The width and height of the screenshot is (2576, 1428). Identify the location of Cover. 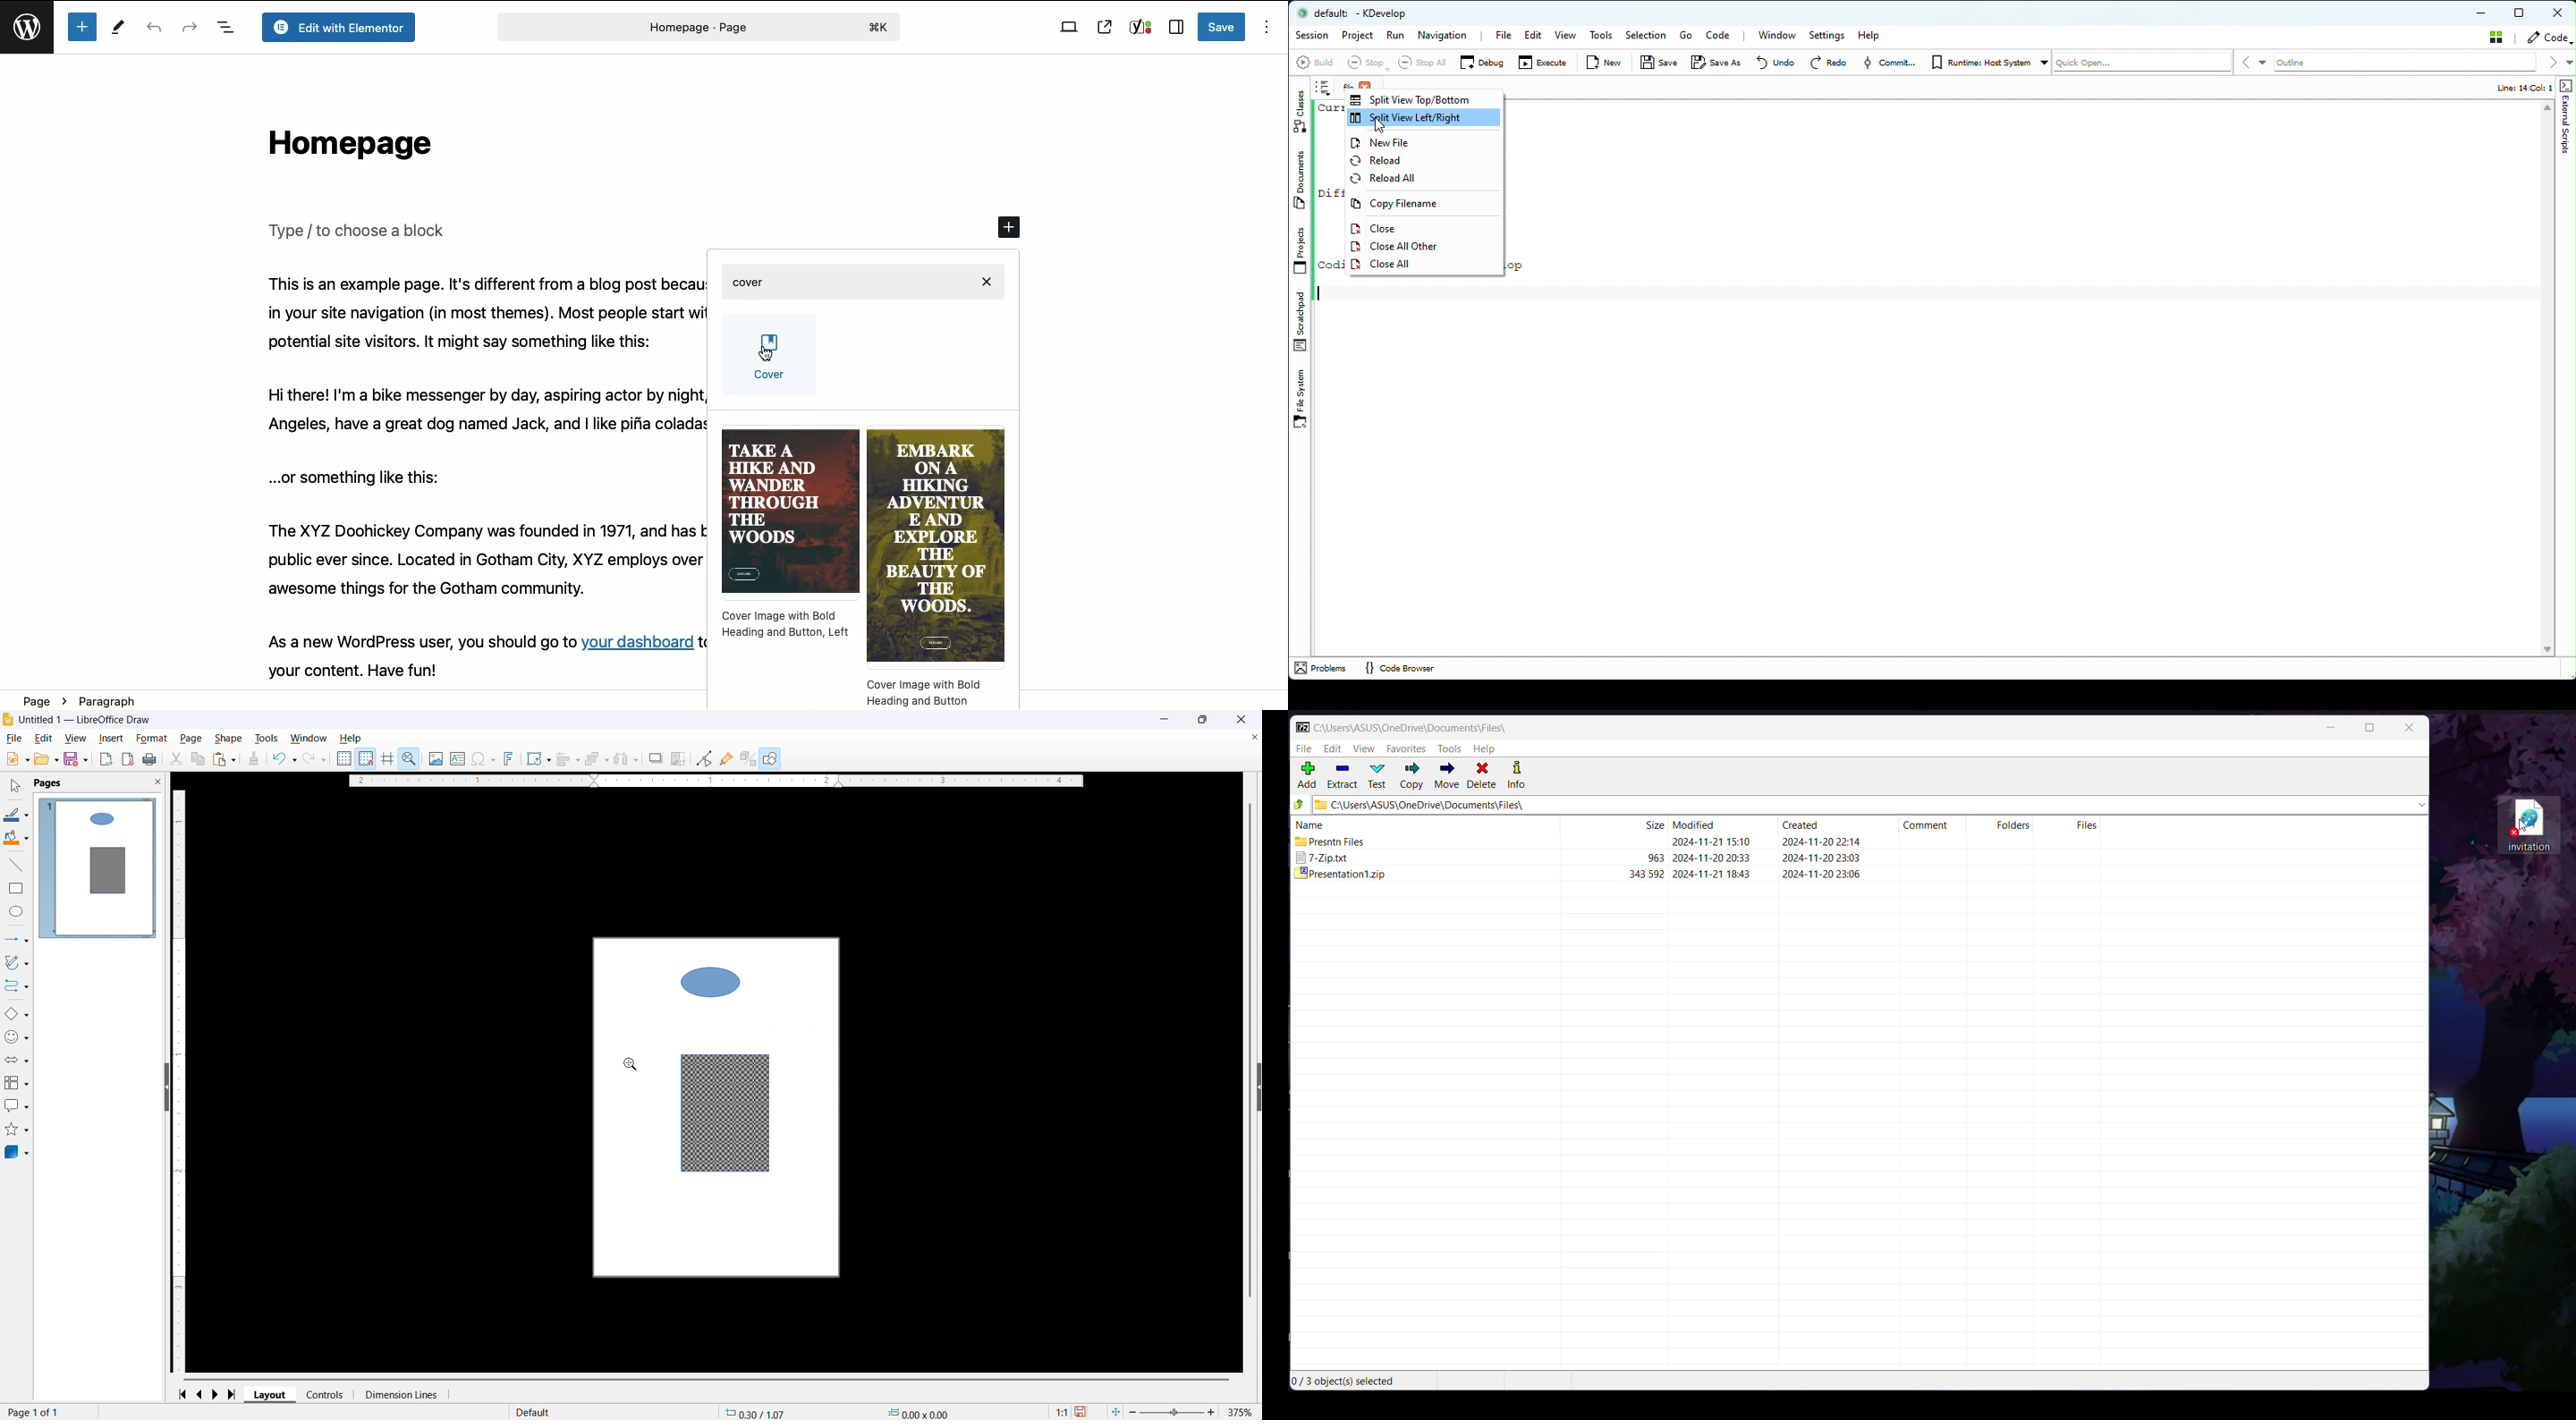
(867, 283).